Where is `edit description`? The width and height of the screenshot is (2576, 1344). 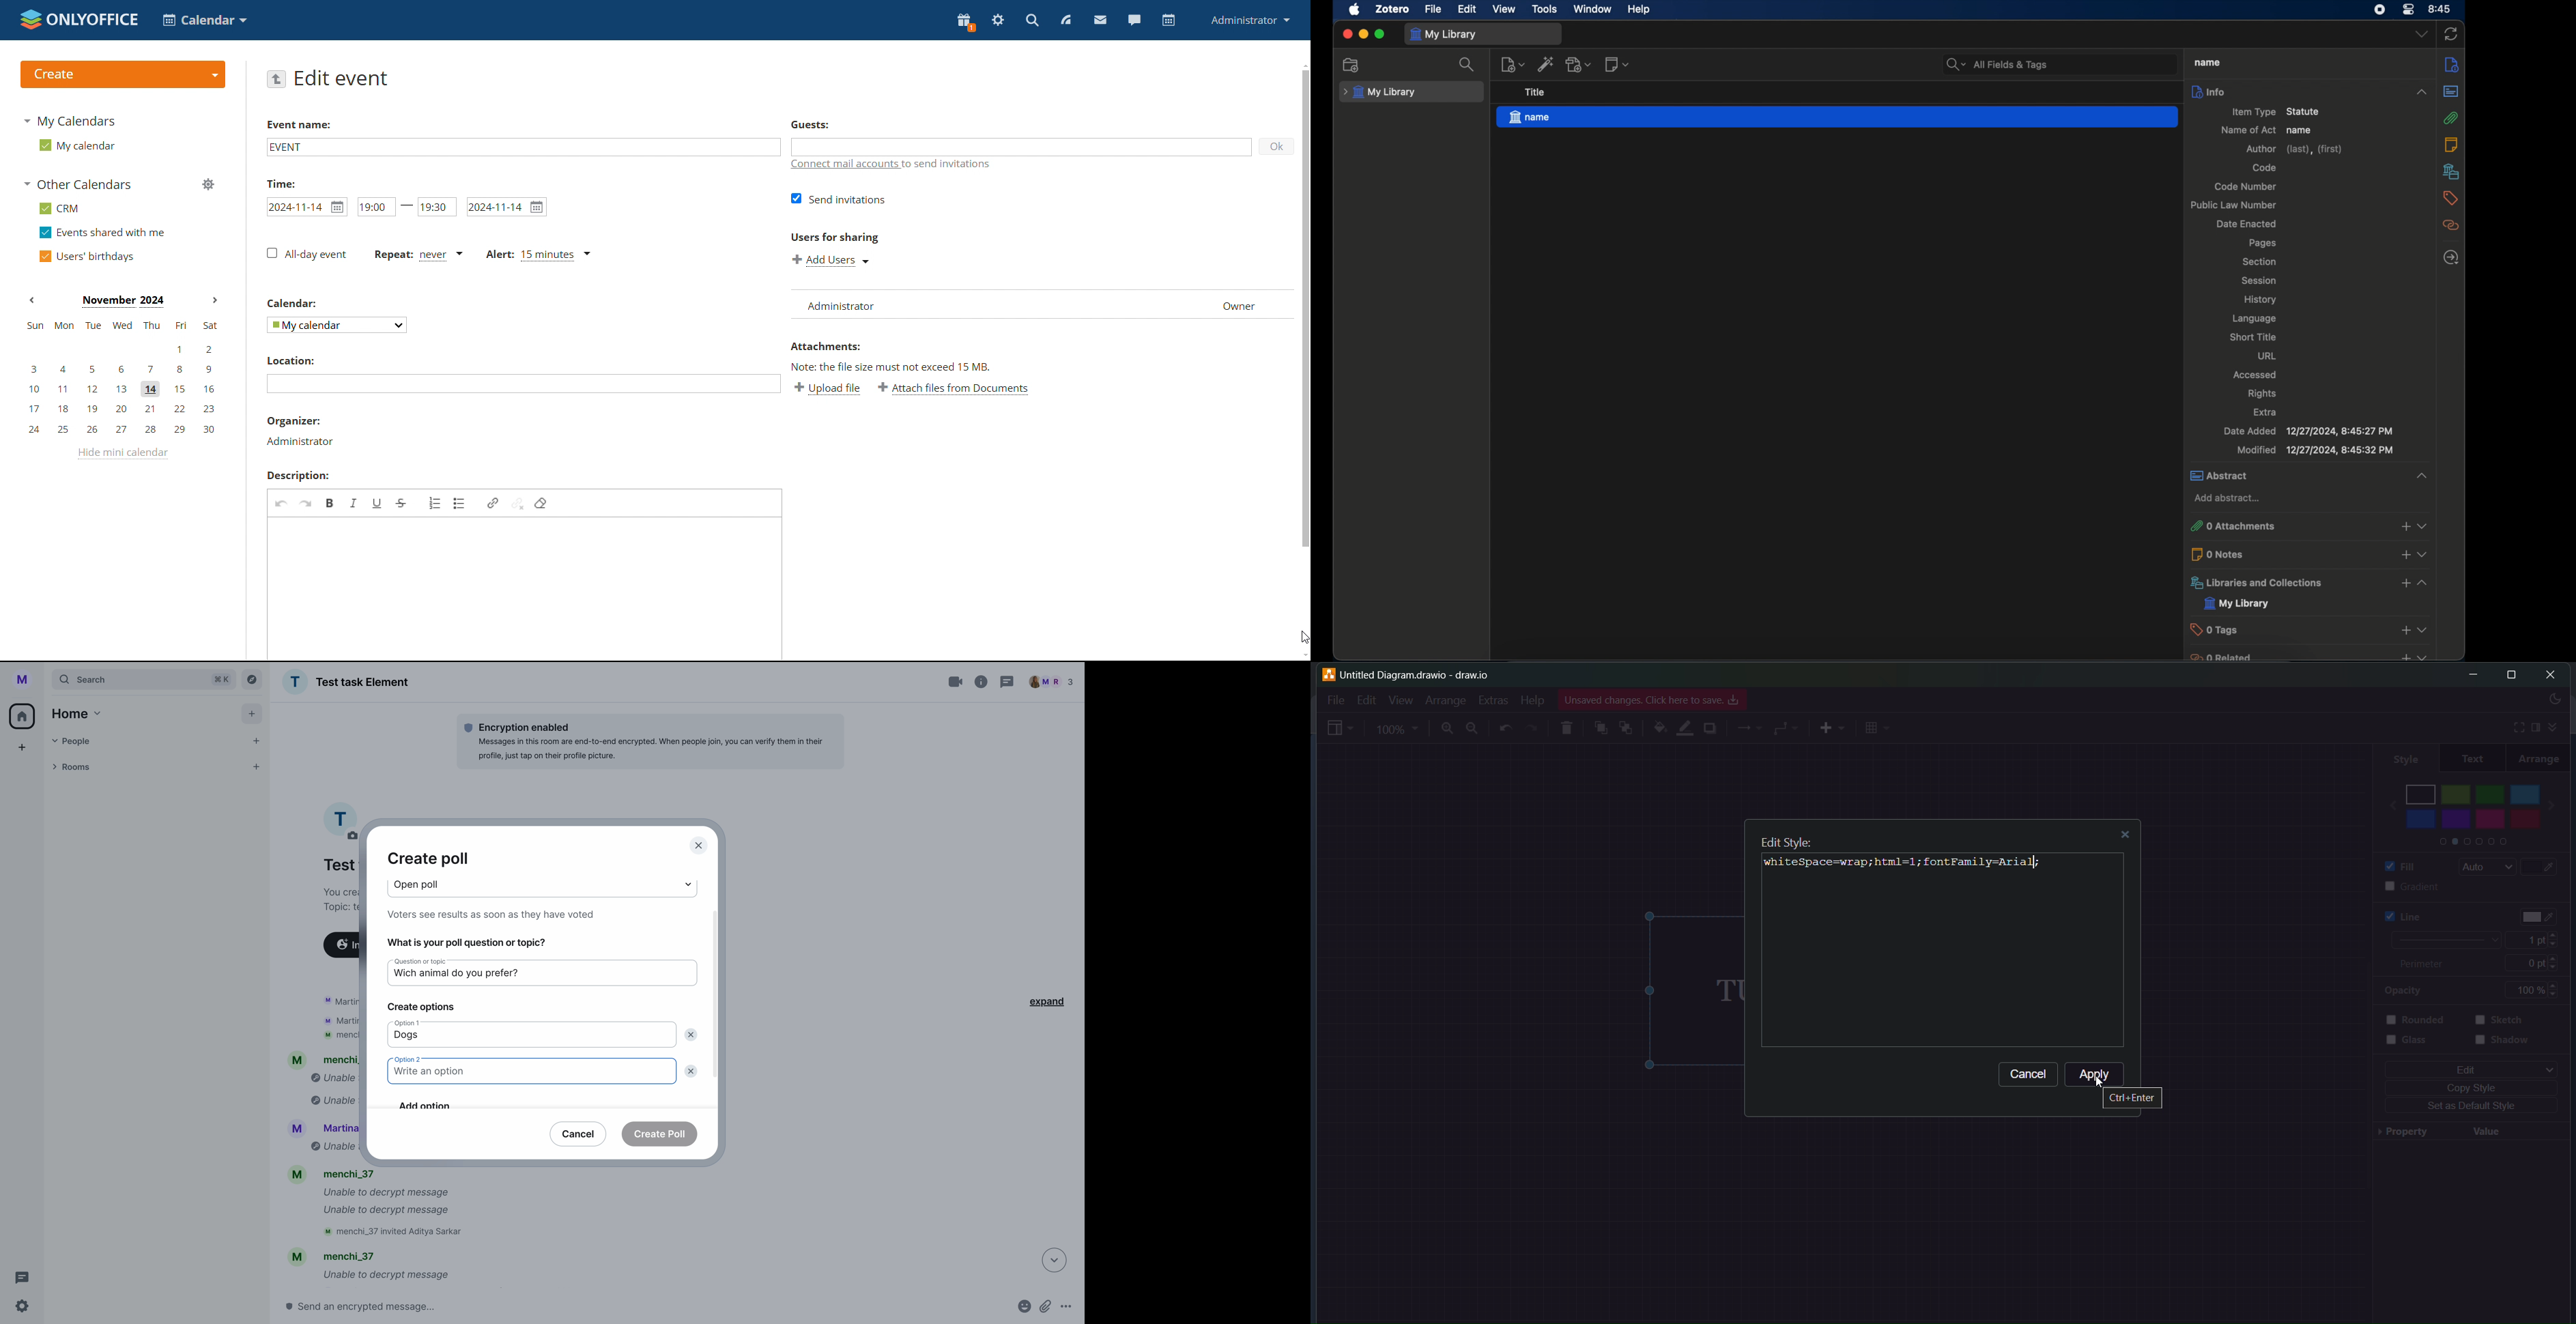
edit description is located at coordinates (526, 588).